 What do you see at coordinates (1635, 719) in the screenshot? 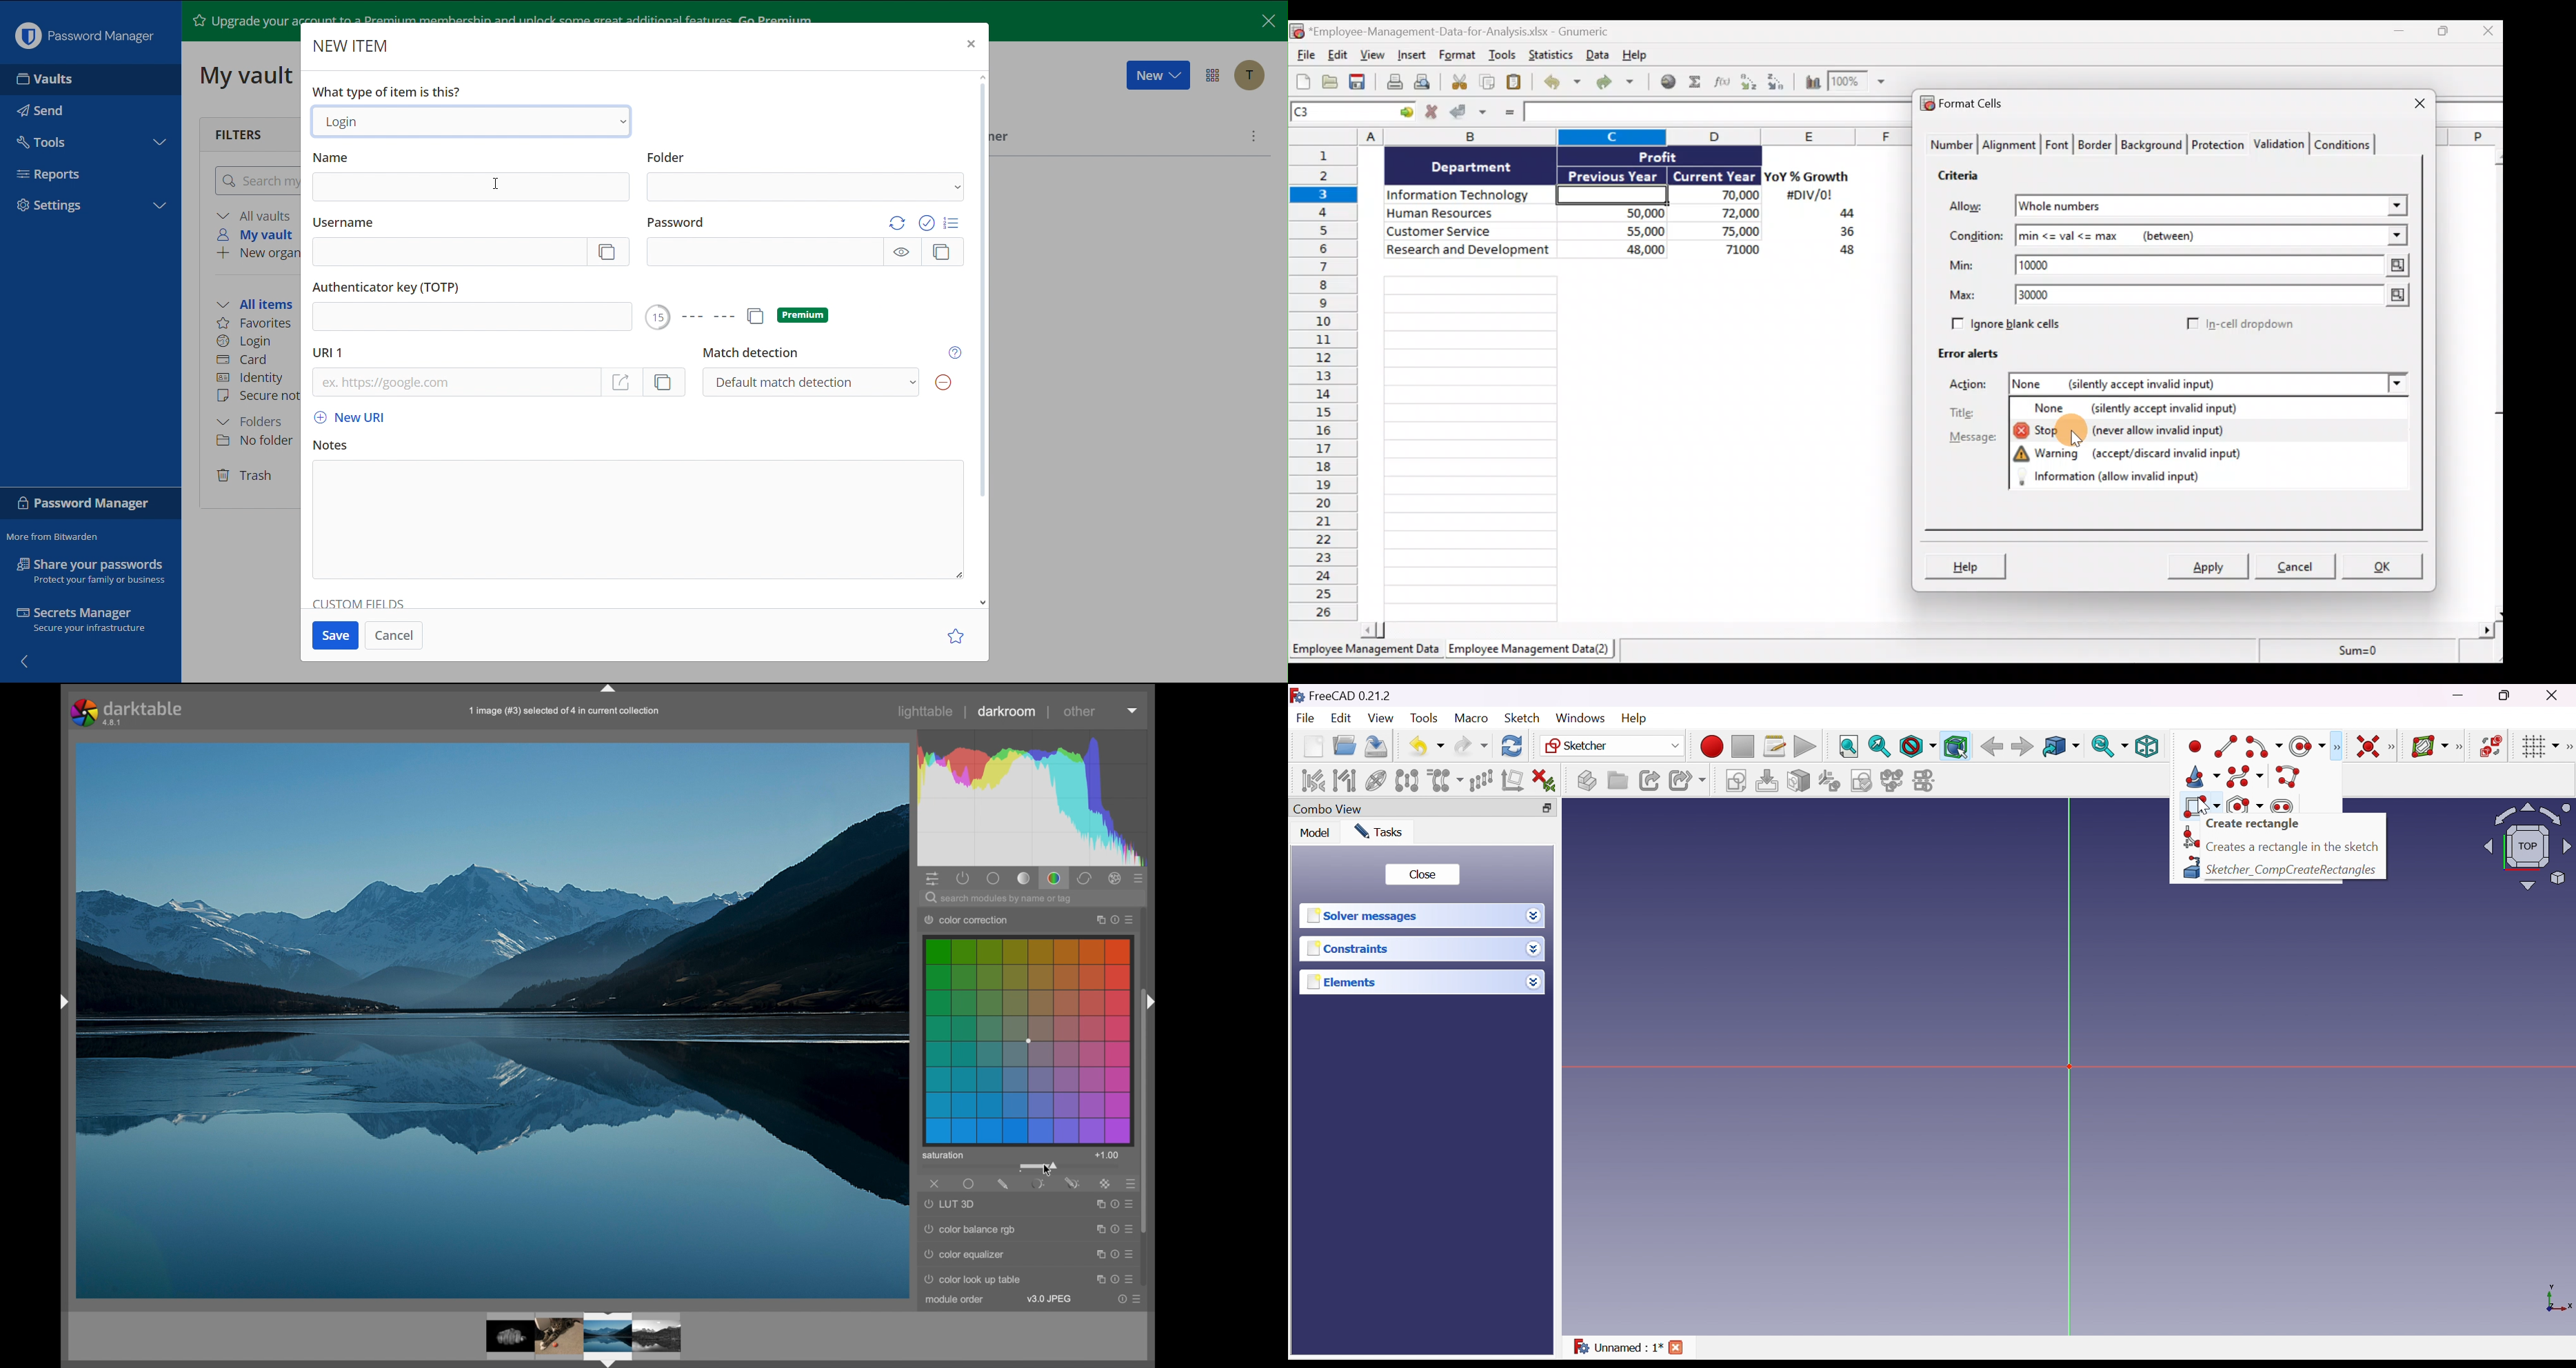
I see `Help` at bounding box center [1635, 719].